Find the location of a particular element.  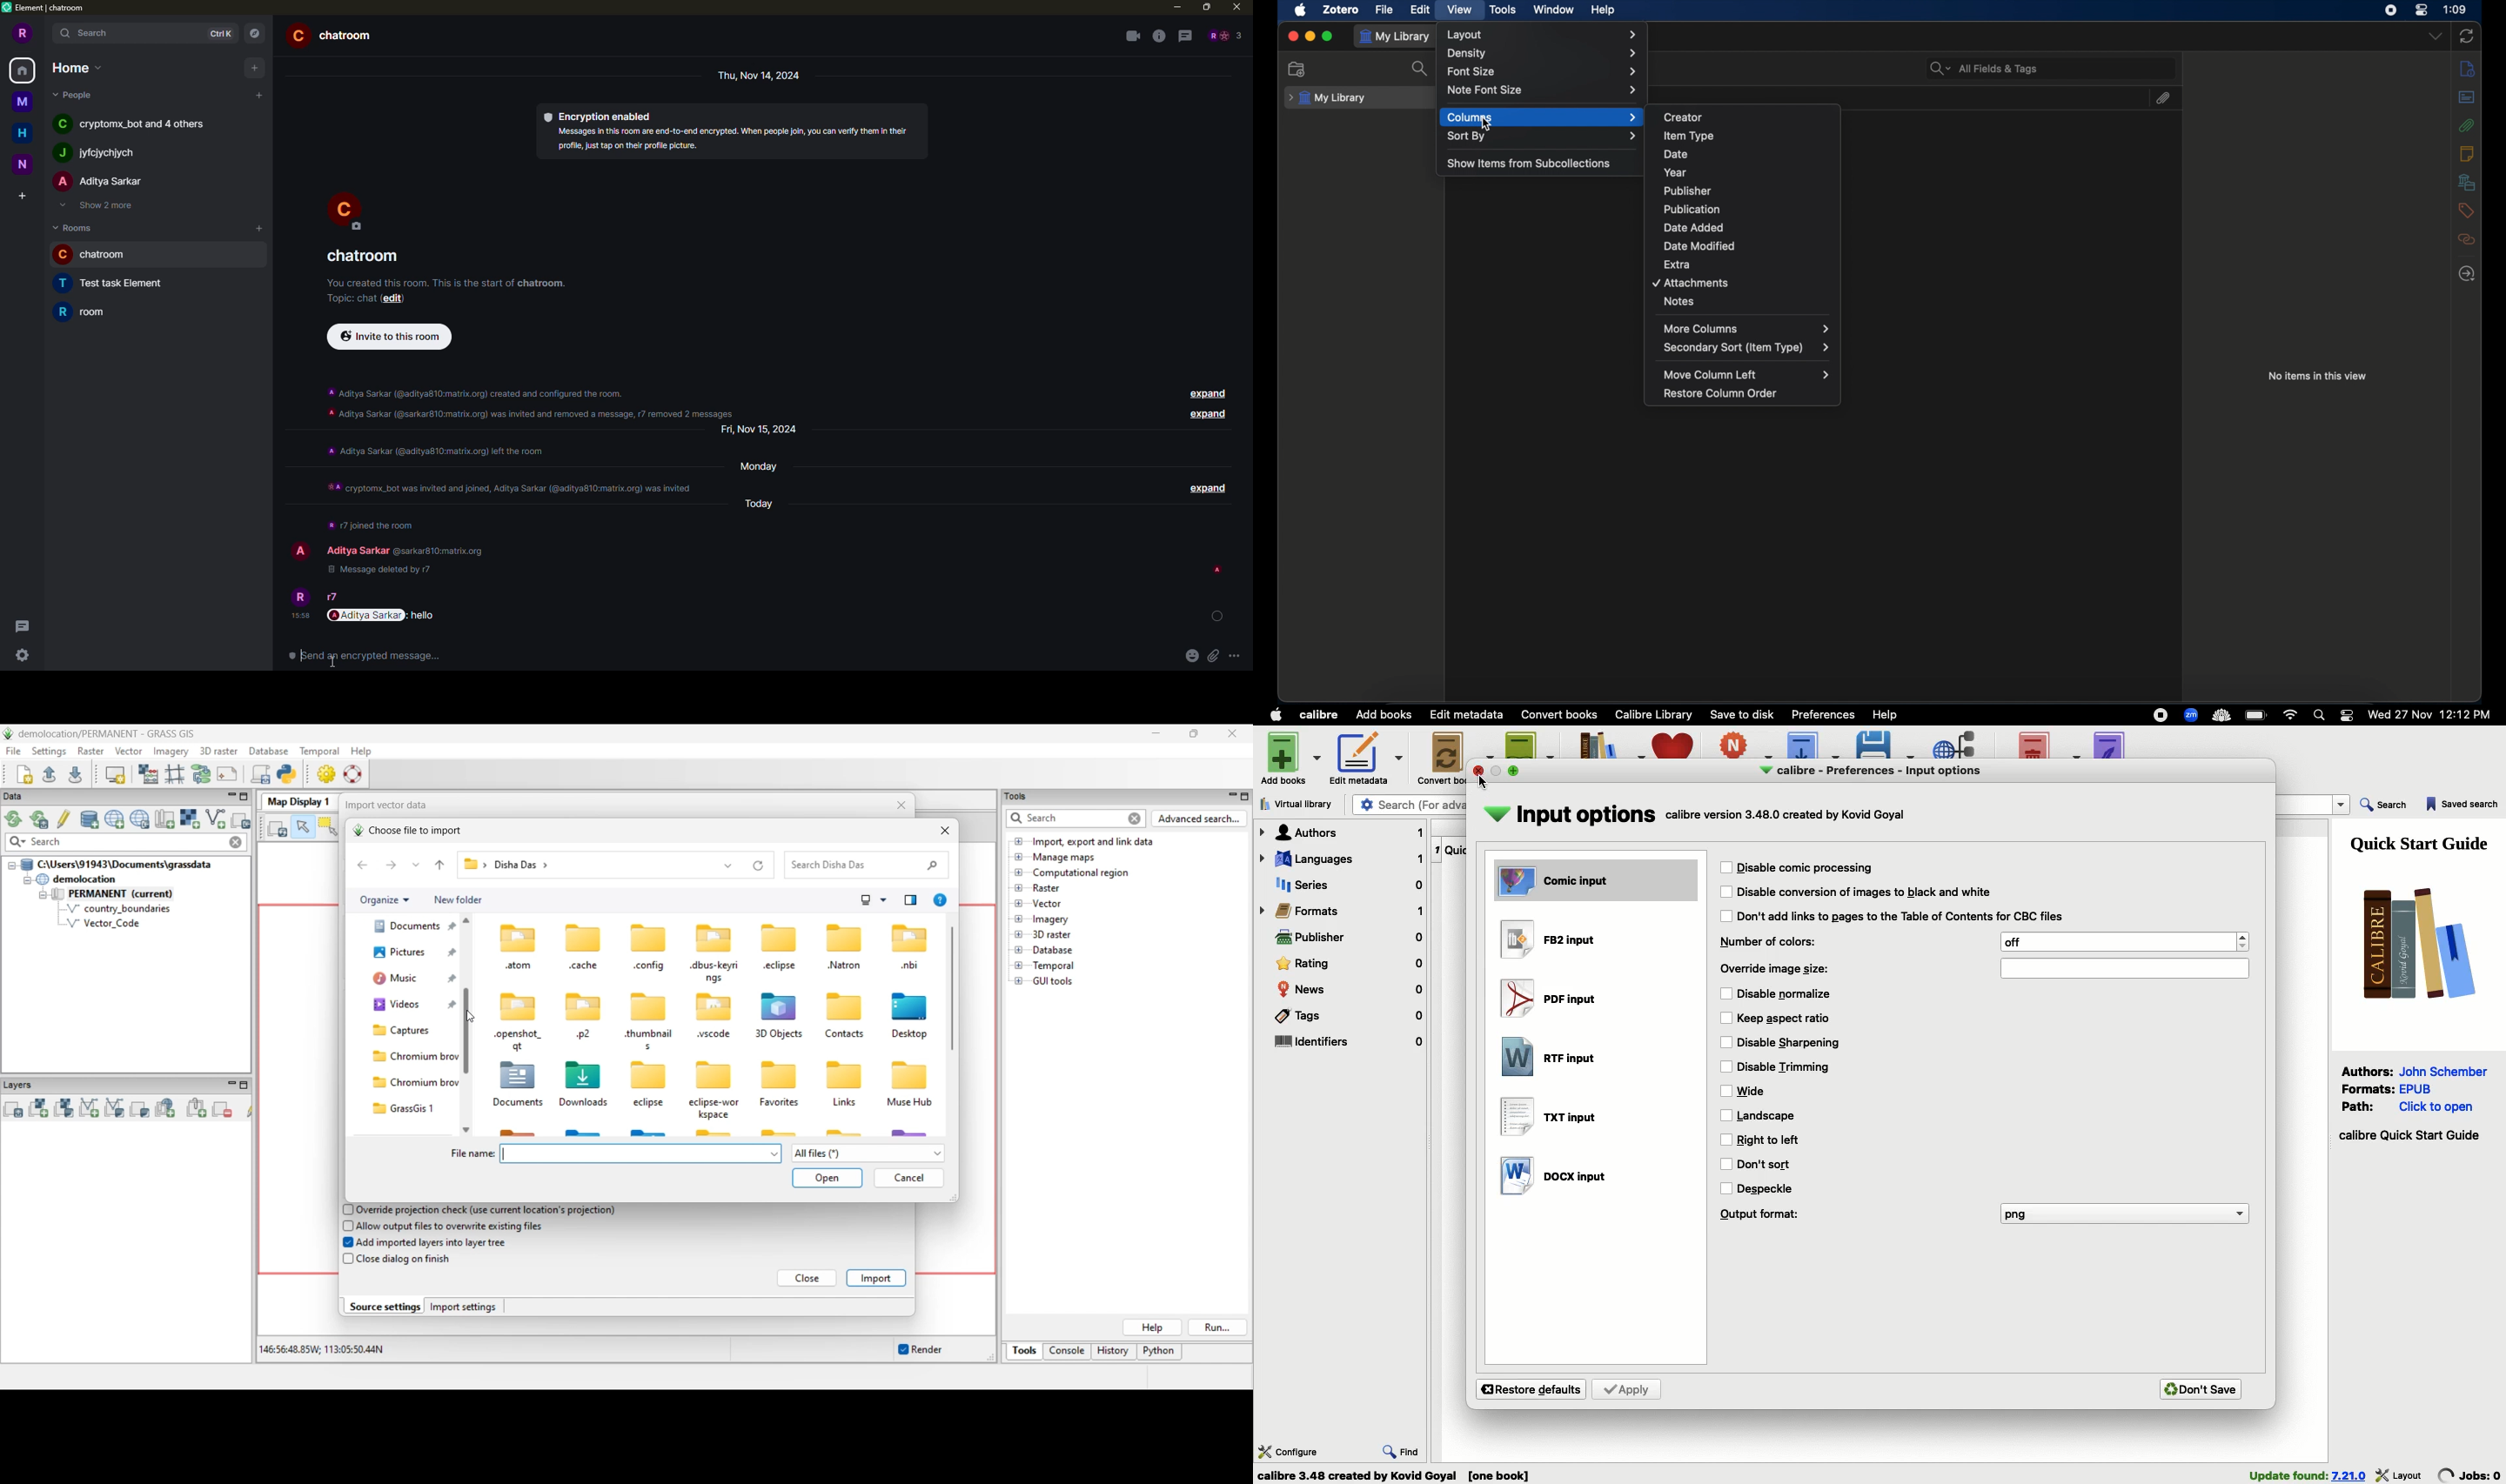

TXT is located at coordinates (1549, 1119).